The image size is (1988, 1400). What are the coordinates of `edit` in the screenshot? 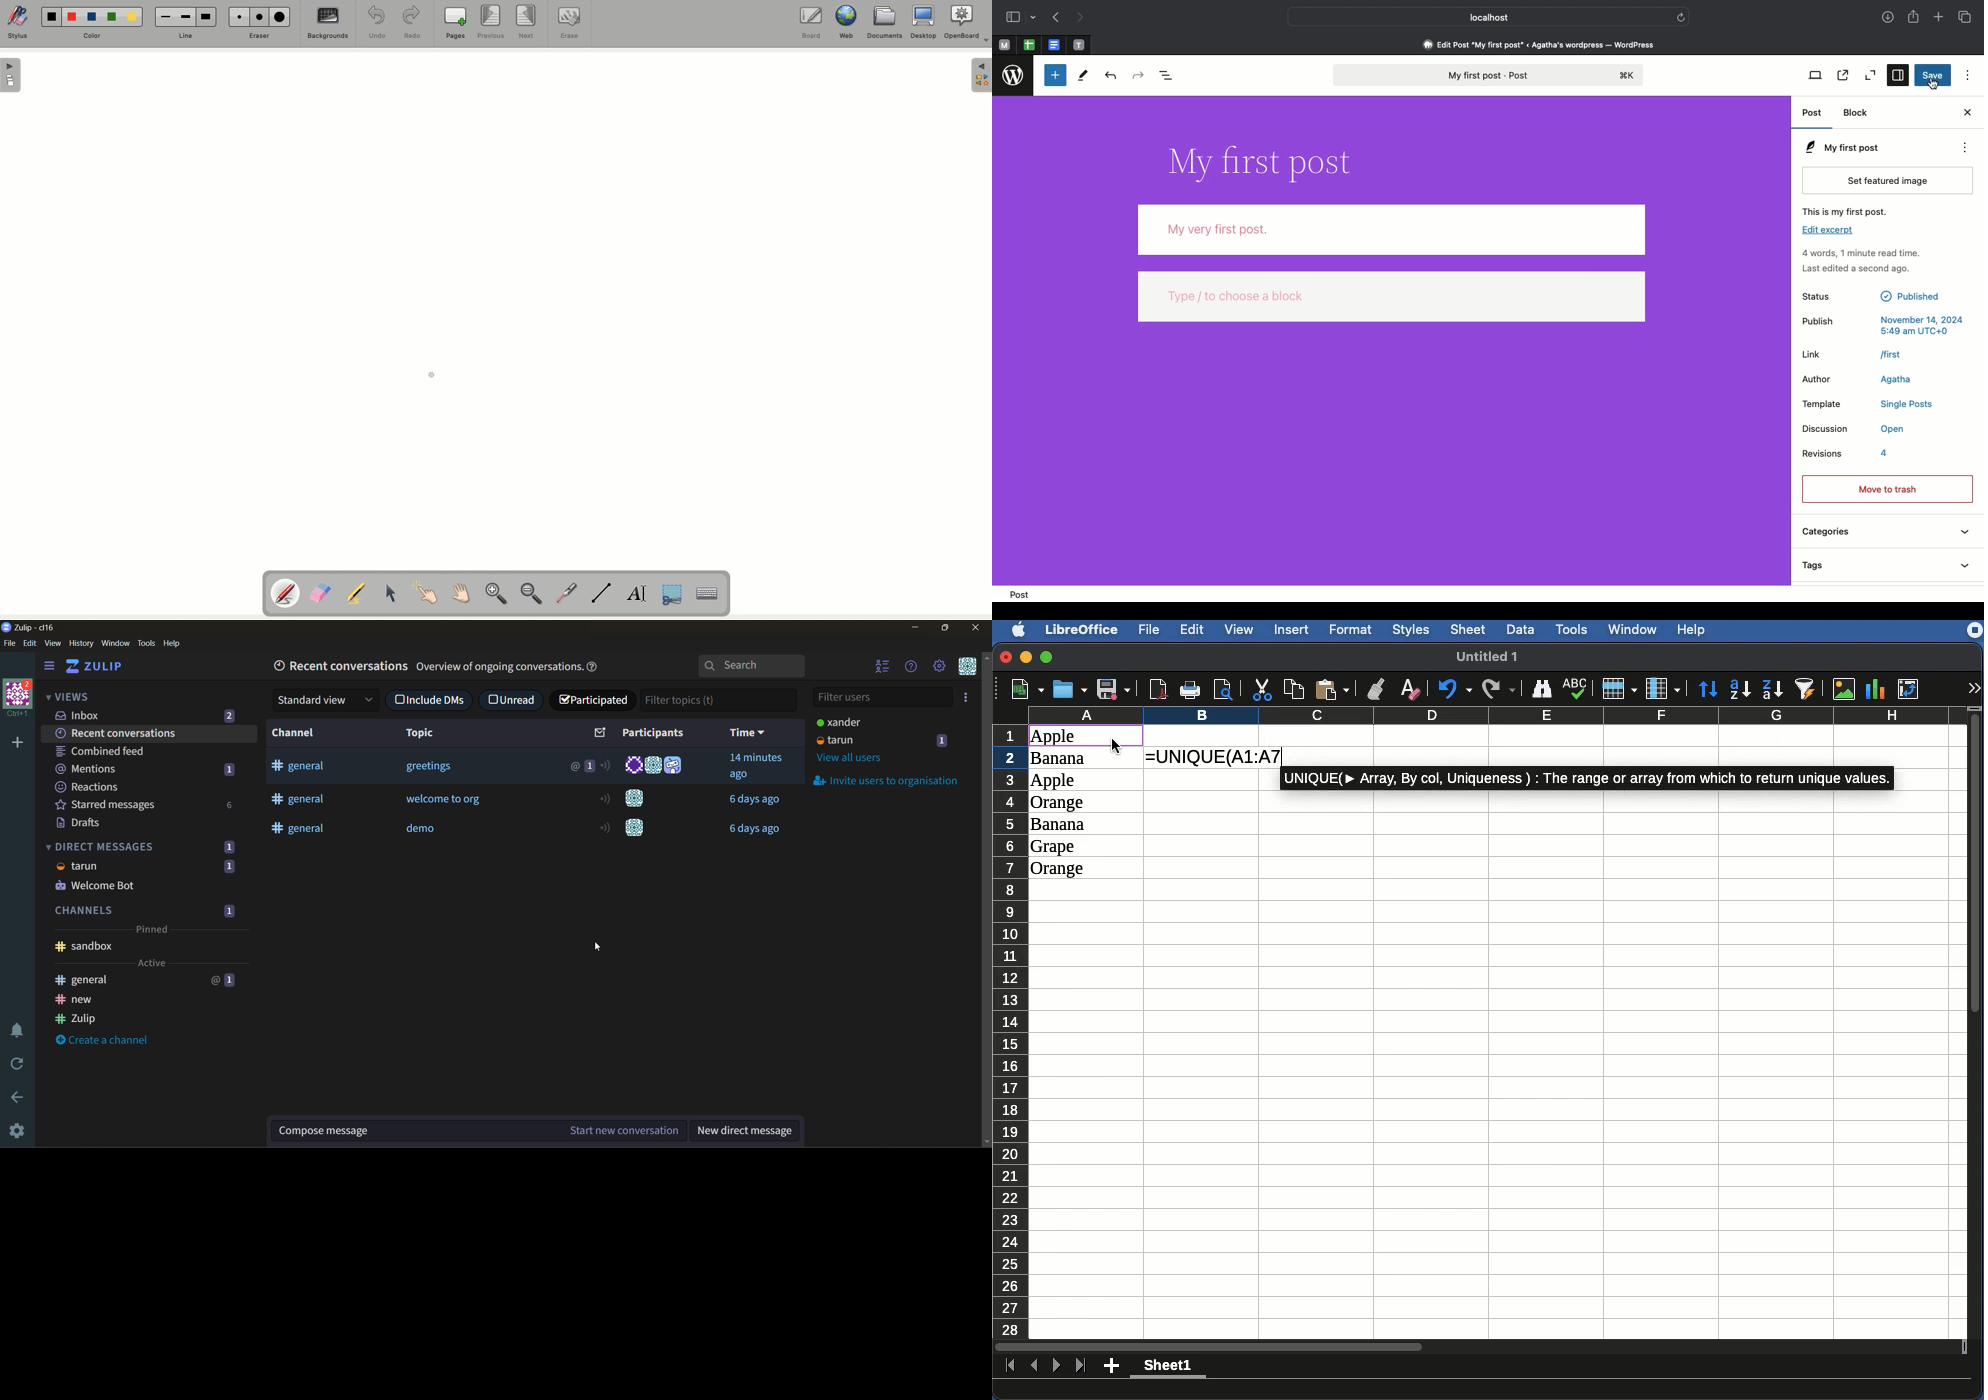 It's located at (31, 643).